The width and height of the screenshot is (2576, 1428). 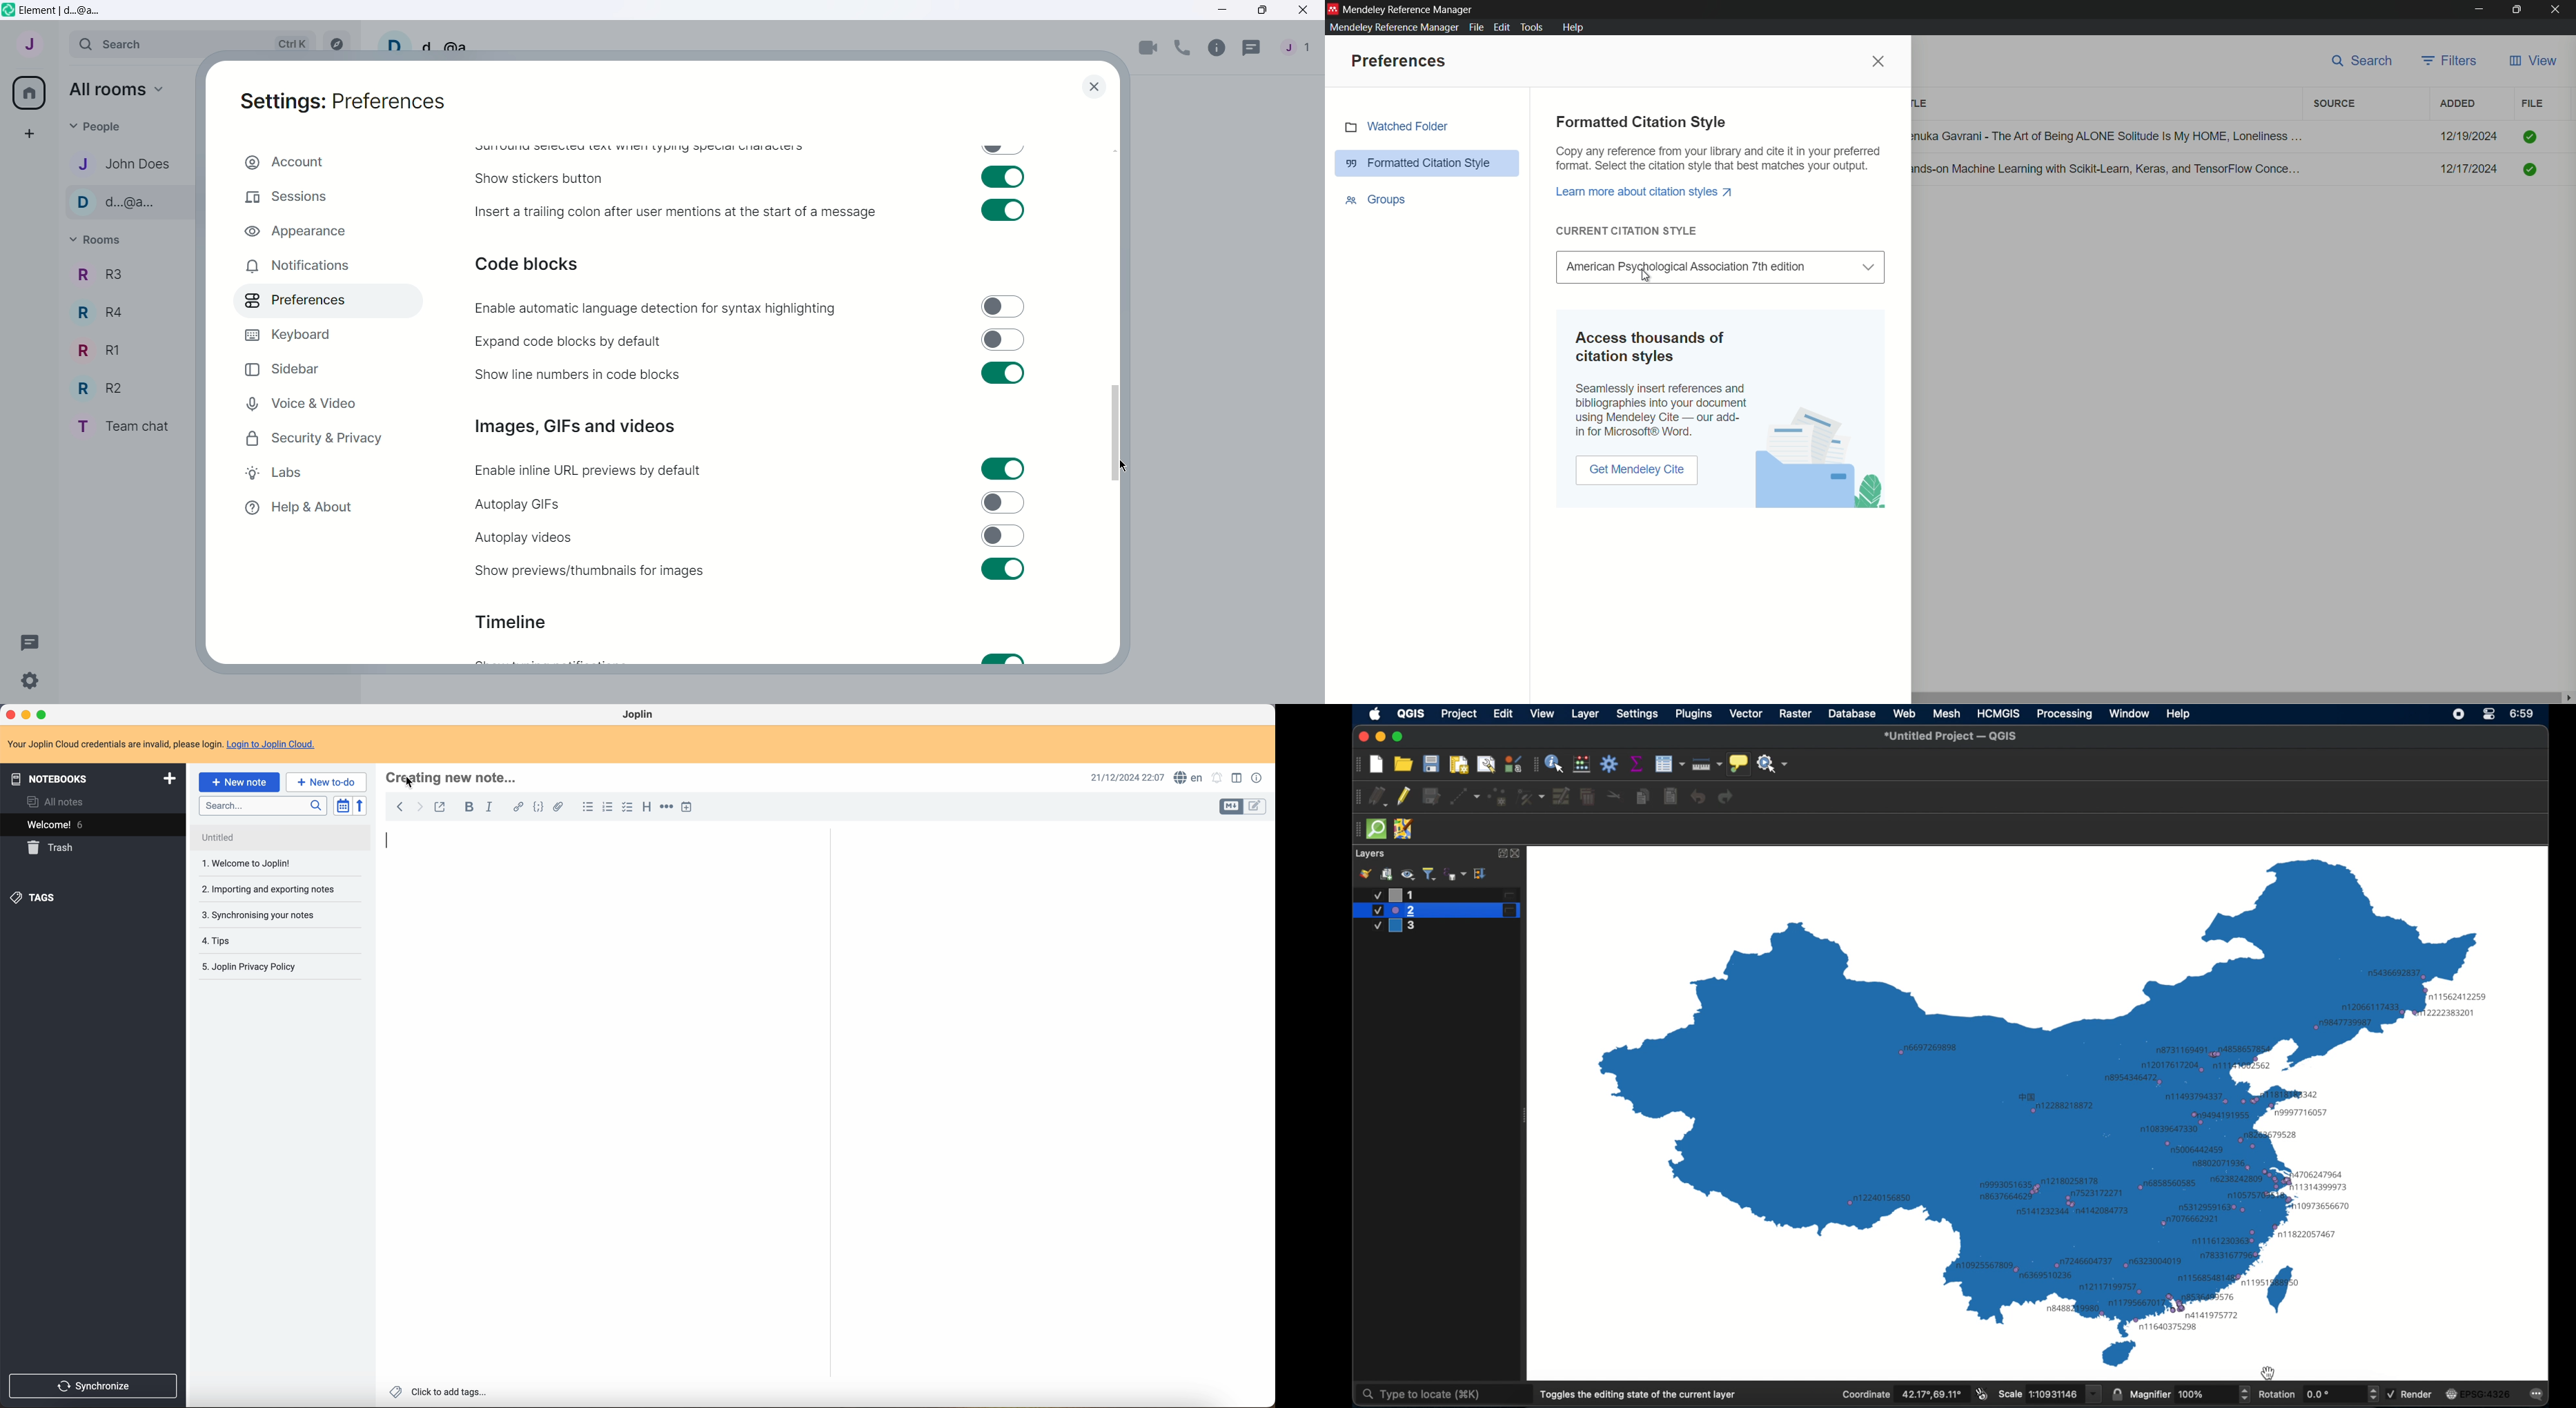 What do you see at coordinates (324, 198) in the screenshot?
I see `Sessions` at bounding box center [324, 198].